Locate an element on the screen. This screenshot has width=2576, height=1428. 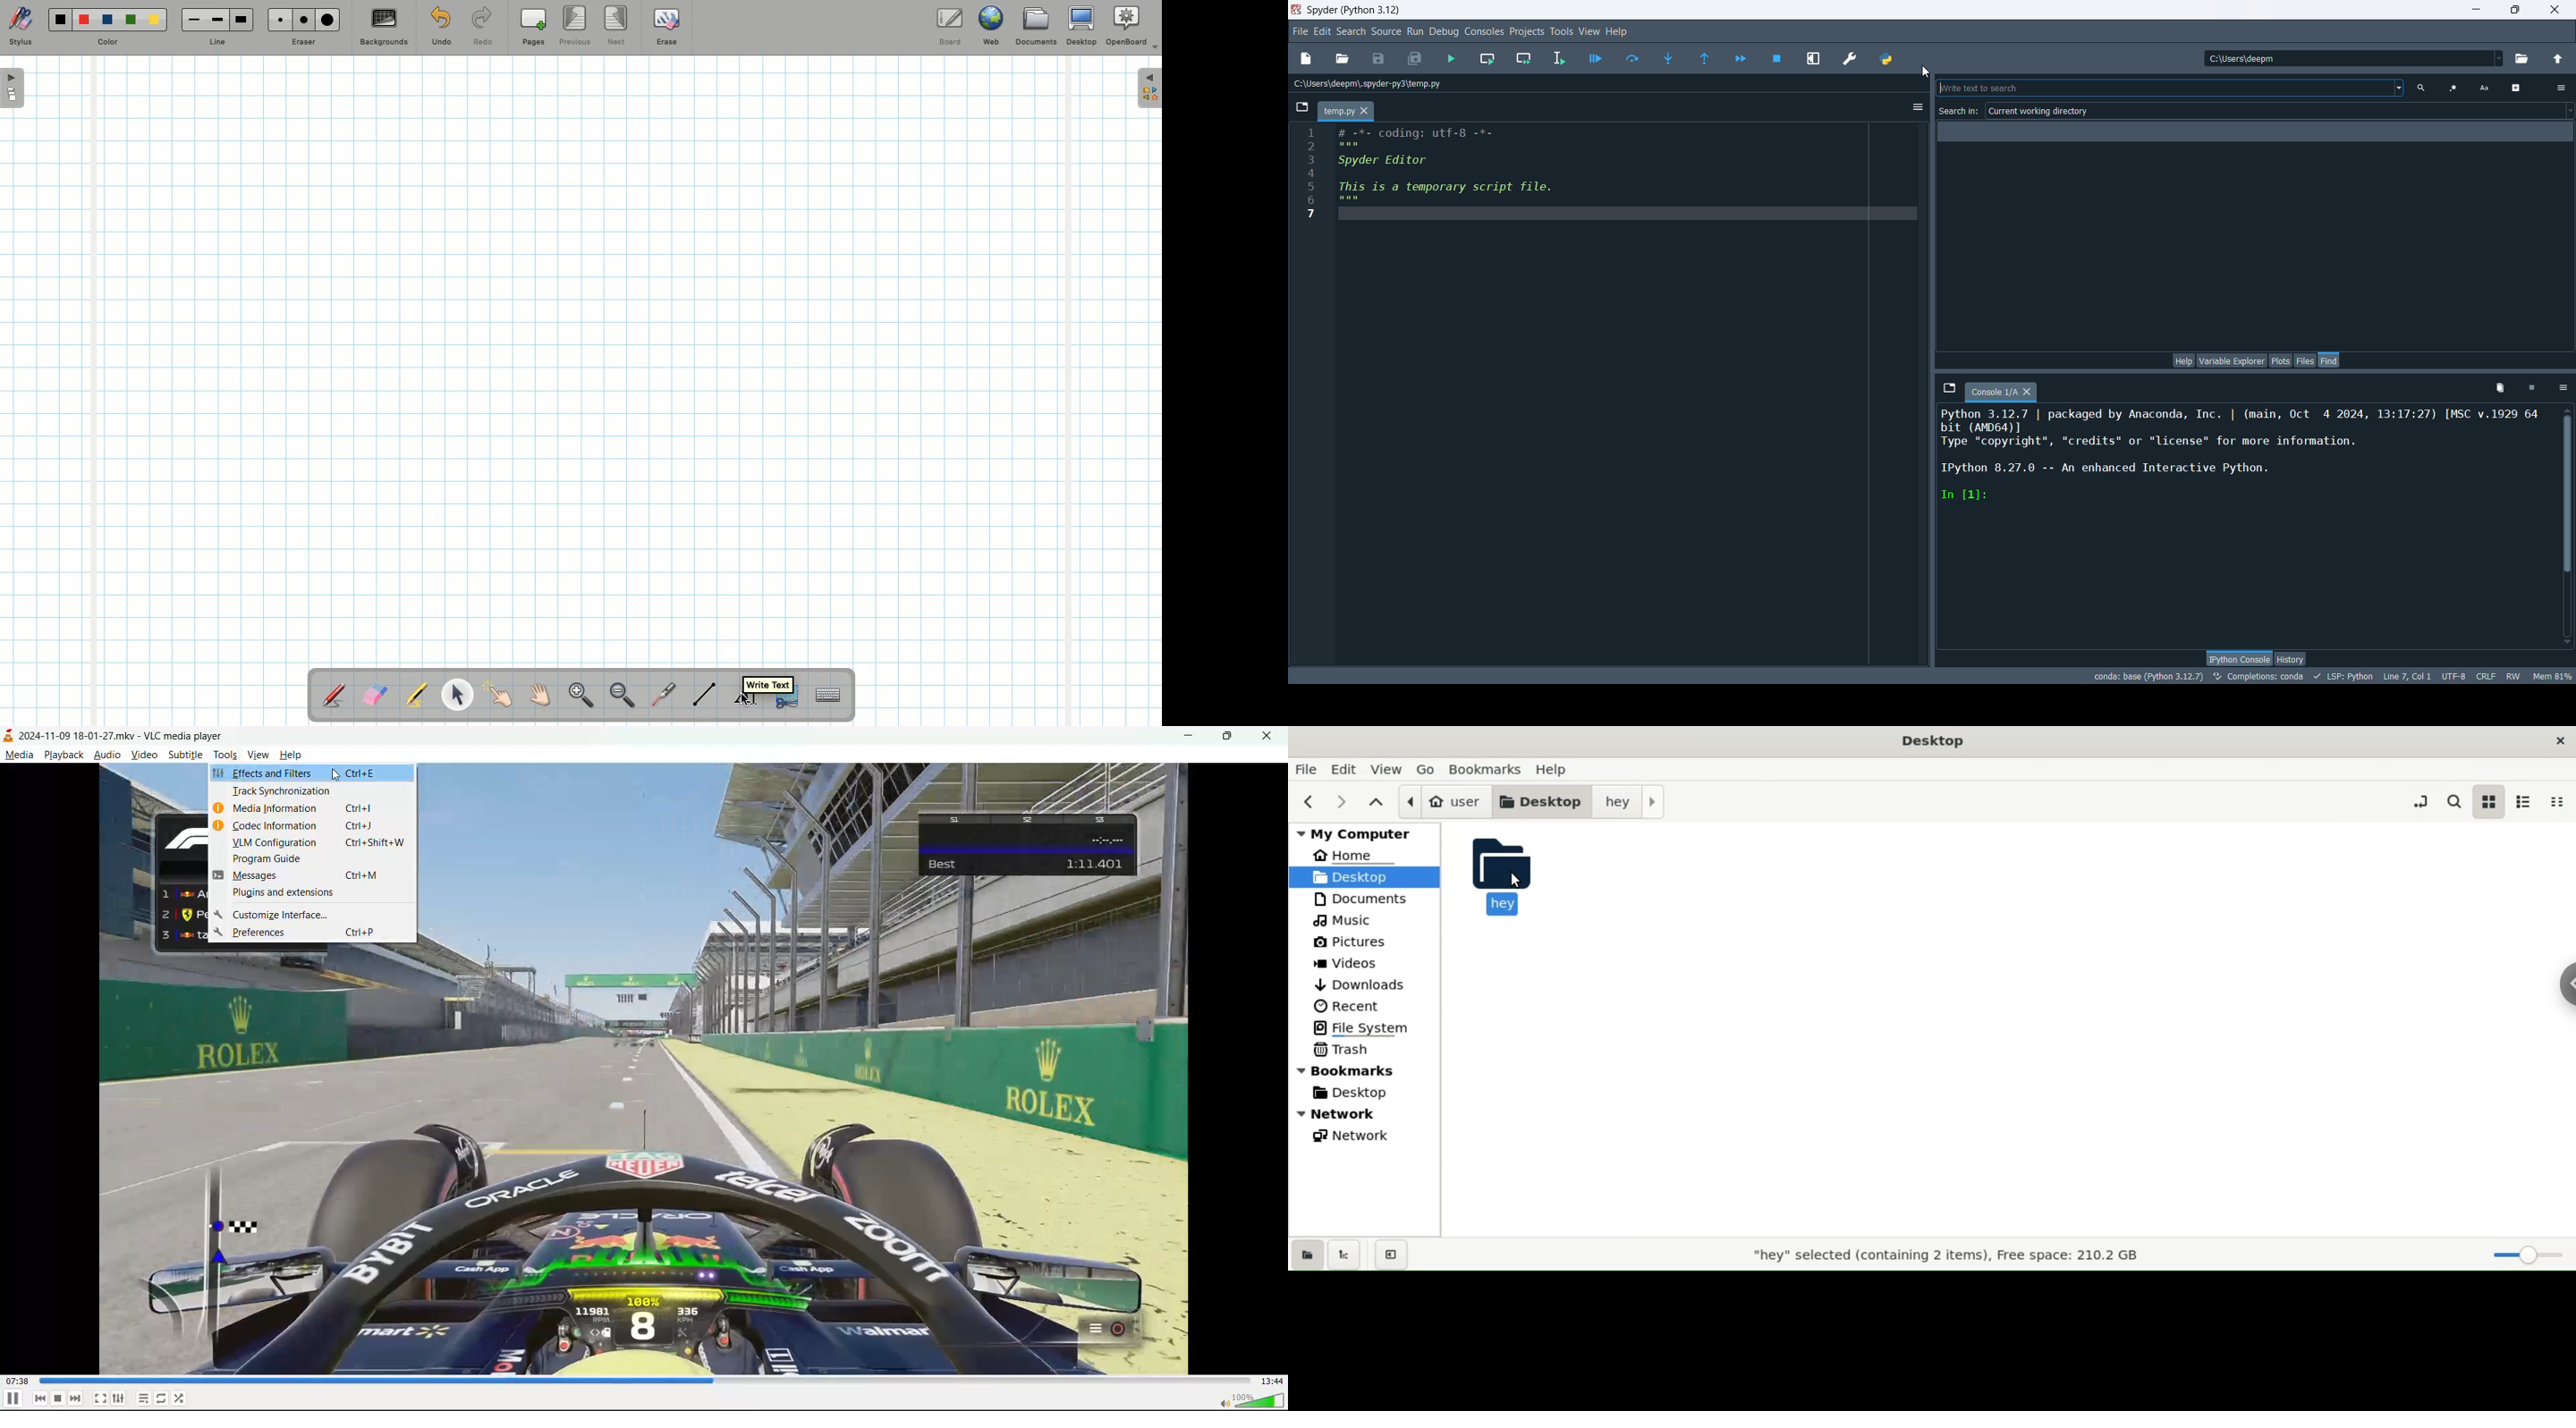
pause is located at coordinates (12, 1399).